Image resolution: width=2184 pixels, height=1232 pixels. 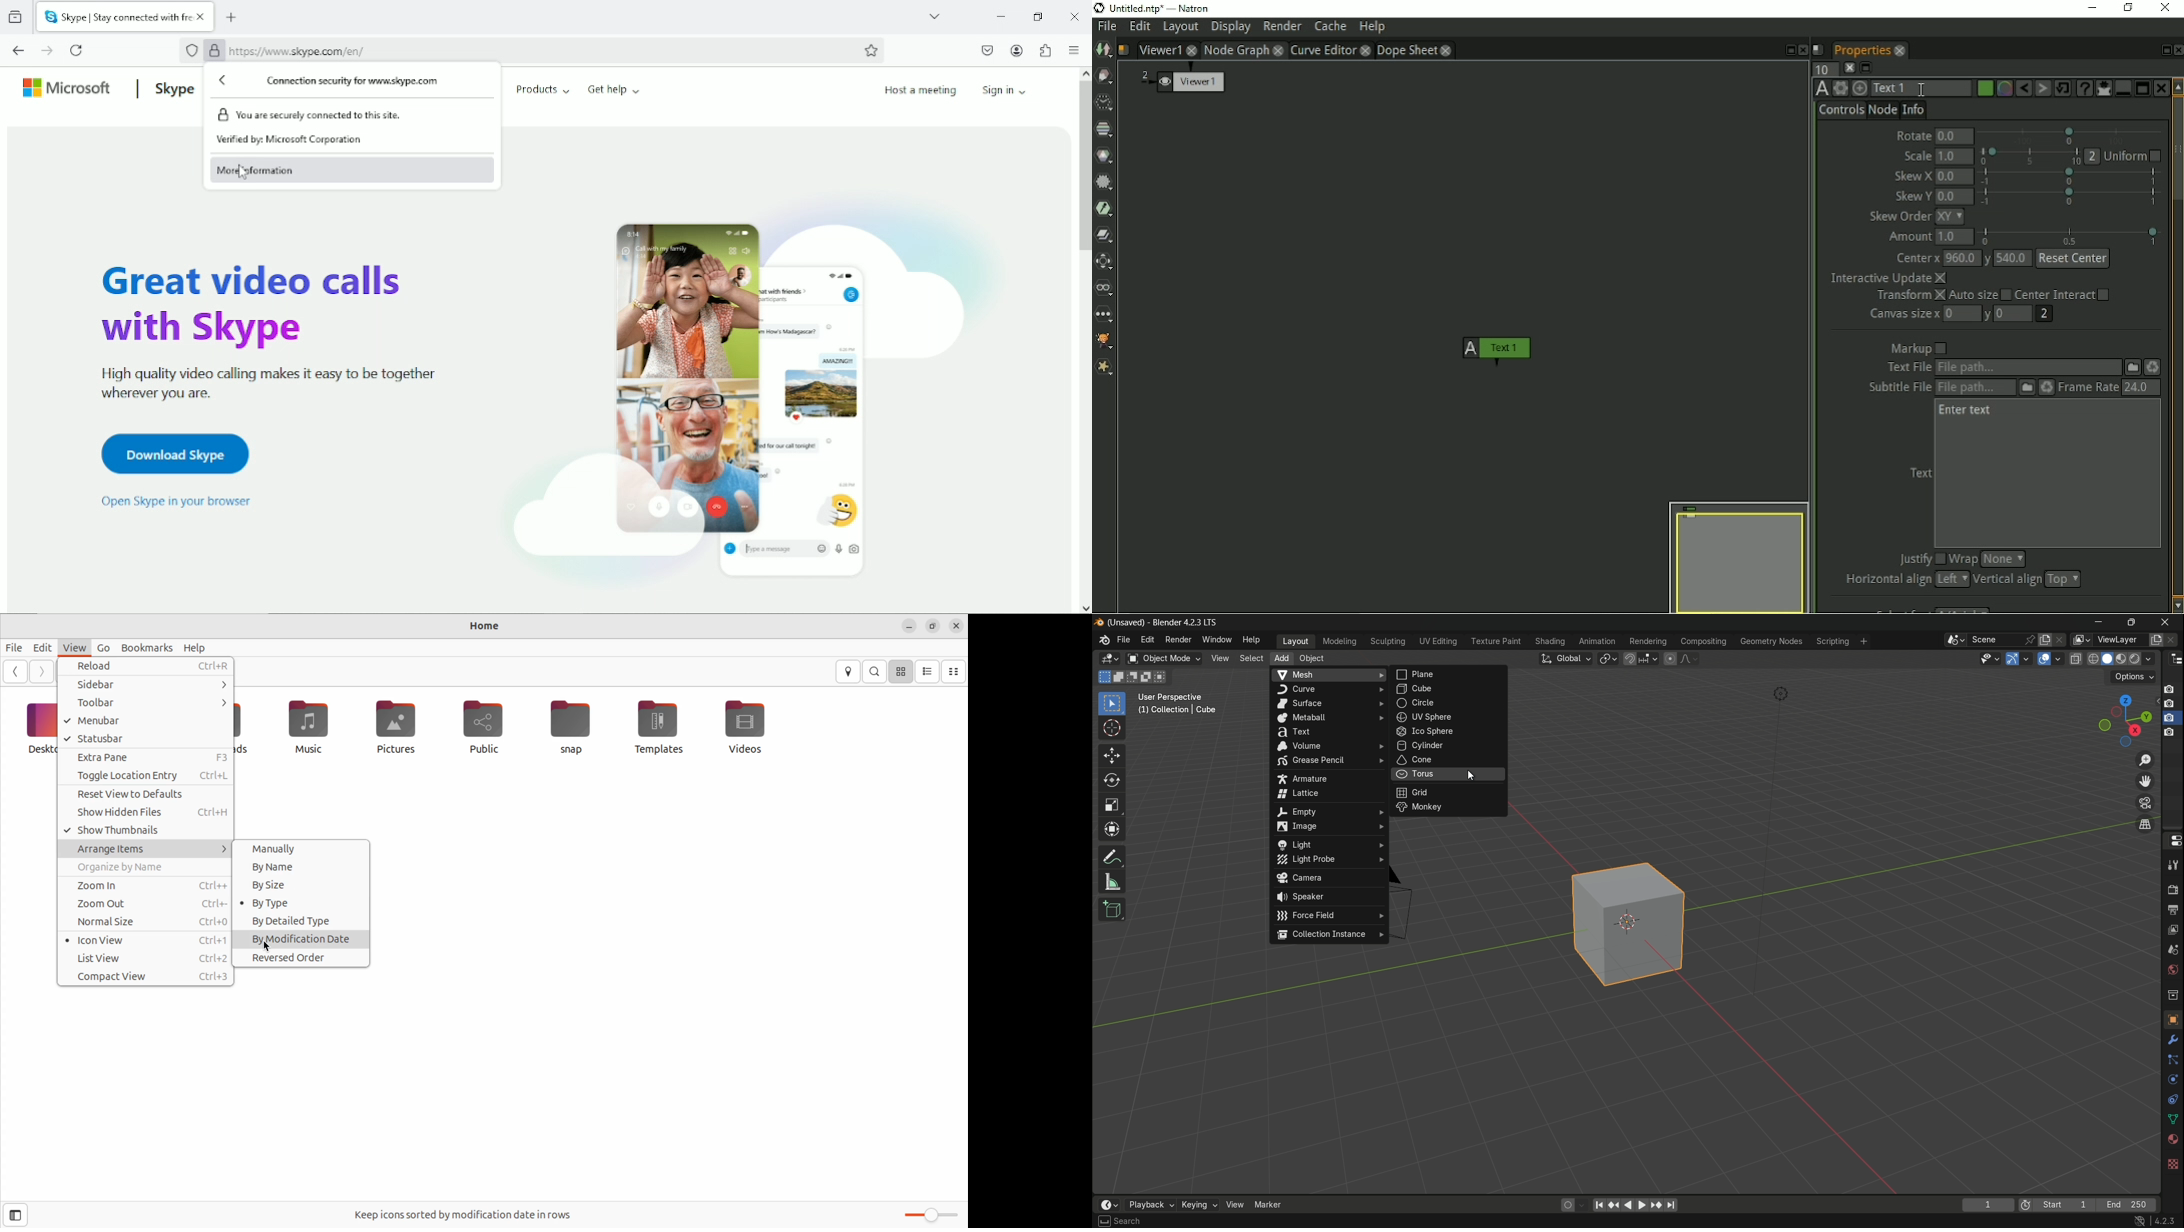 What do you see at coordinates (147, 976) in the screenshot?
I see `compact view` at bounding box center [147, 976].